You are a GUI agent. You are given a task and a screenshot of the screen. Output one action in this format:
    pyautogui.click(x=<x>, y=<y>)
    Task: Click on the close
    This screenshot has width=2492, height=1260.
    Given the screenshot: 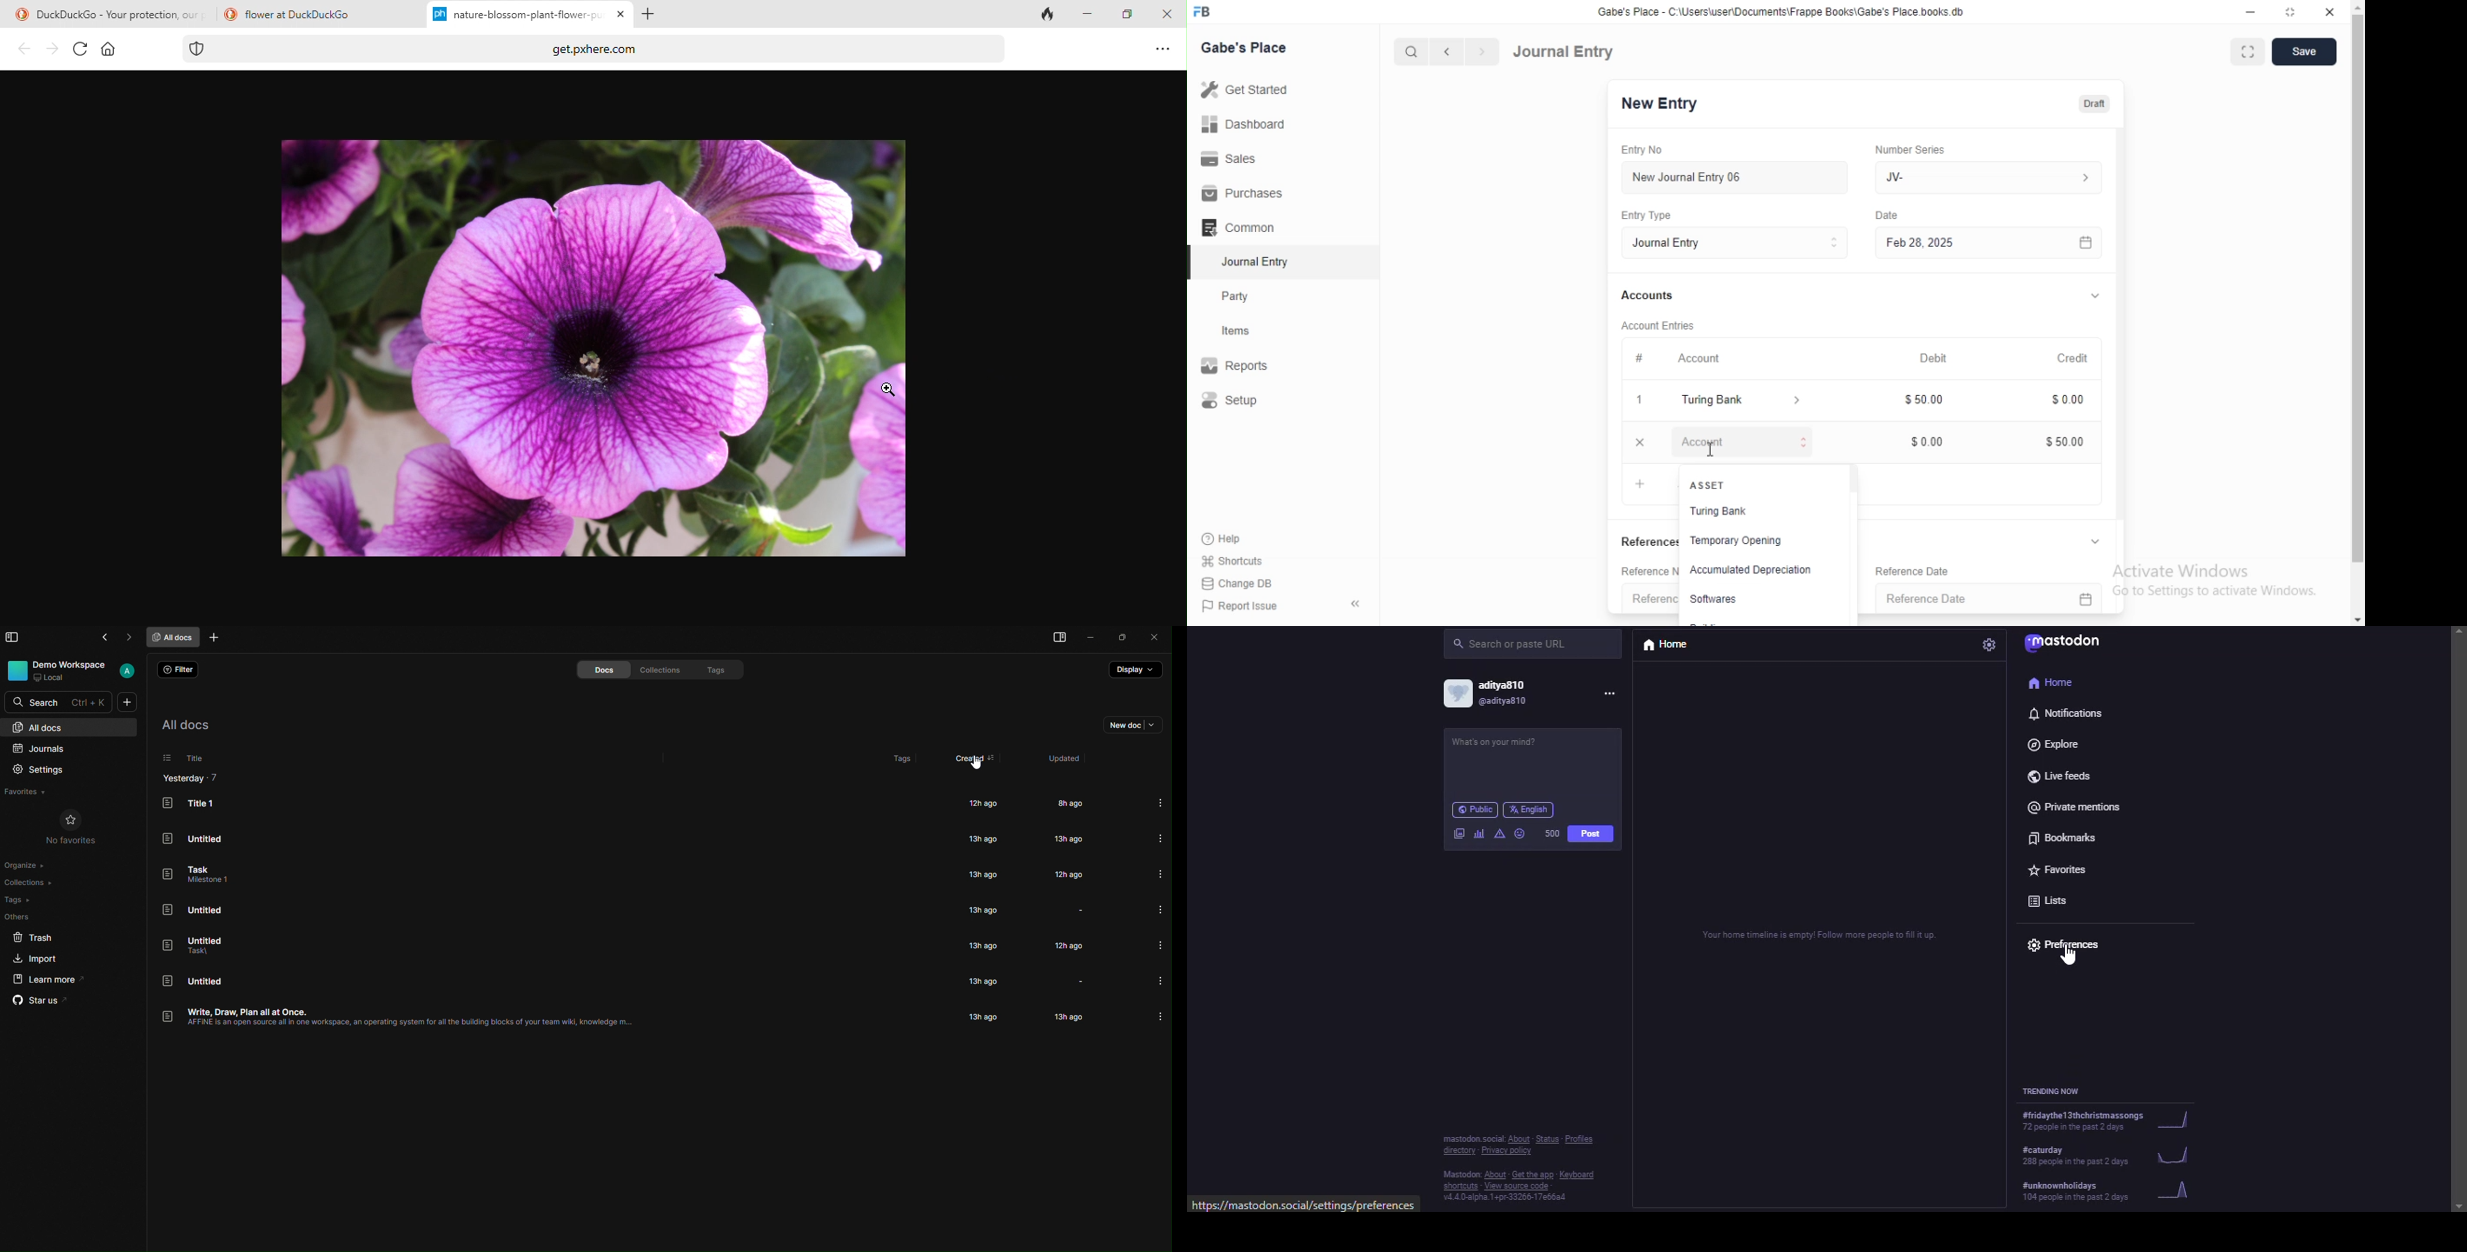 What is the action you would take?
    pyautogui.click(x=2330, y=13)
    